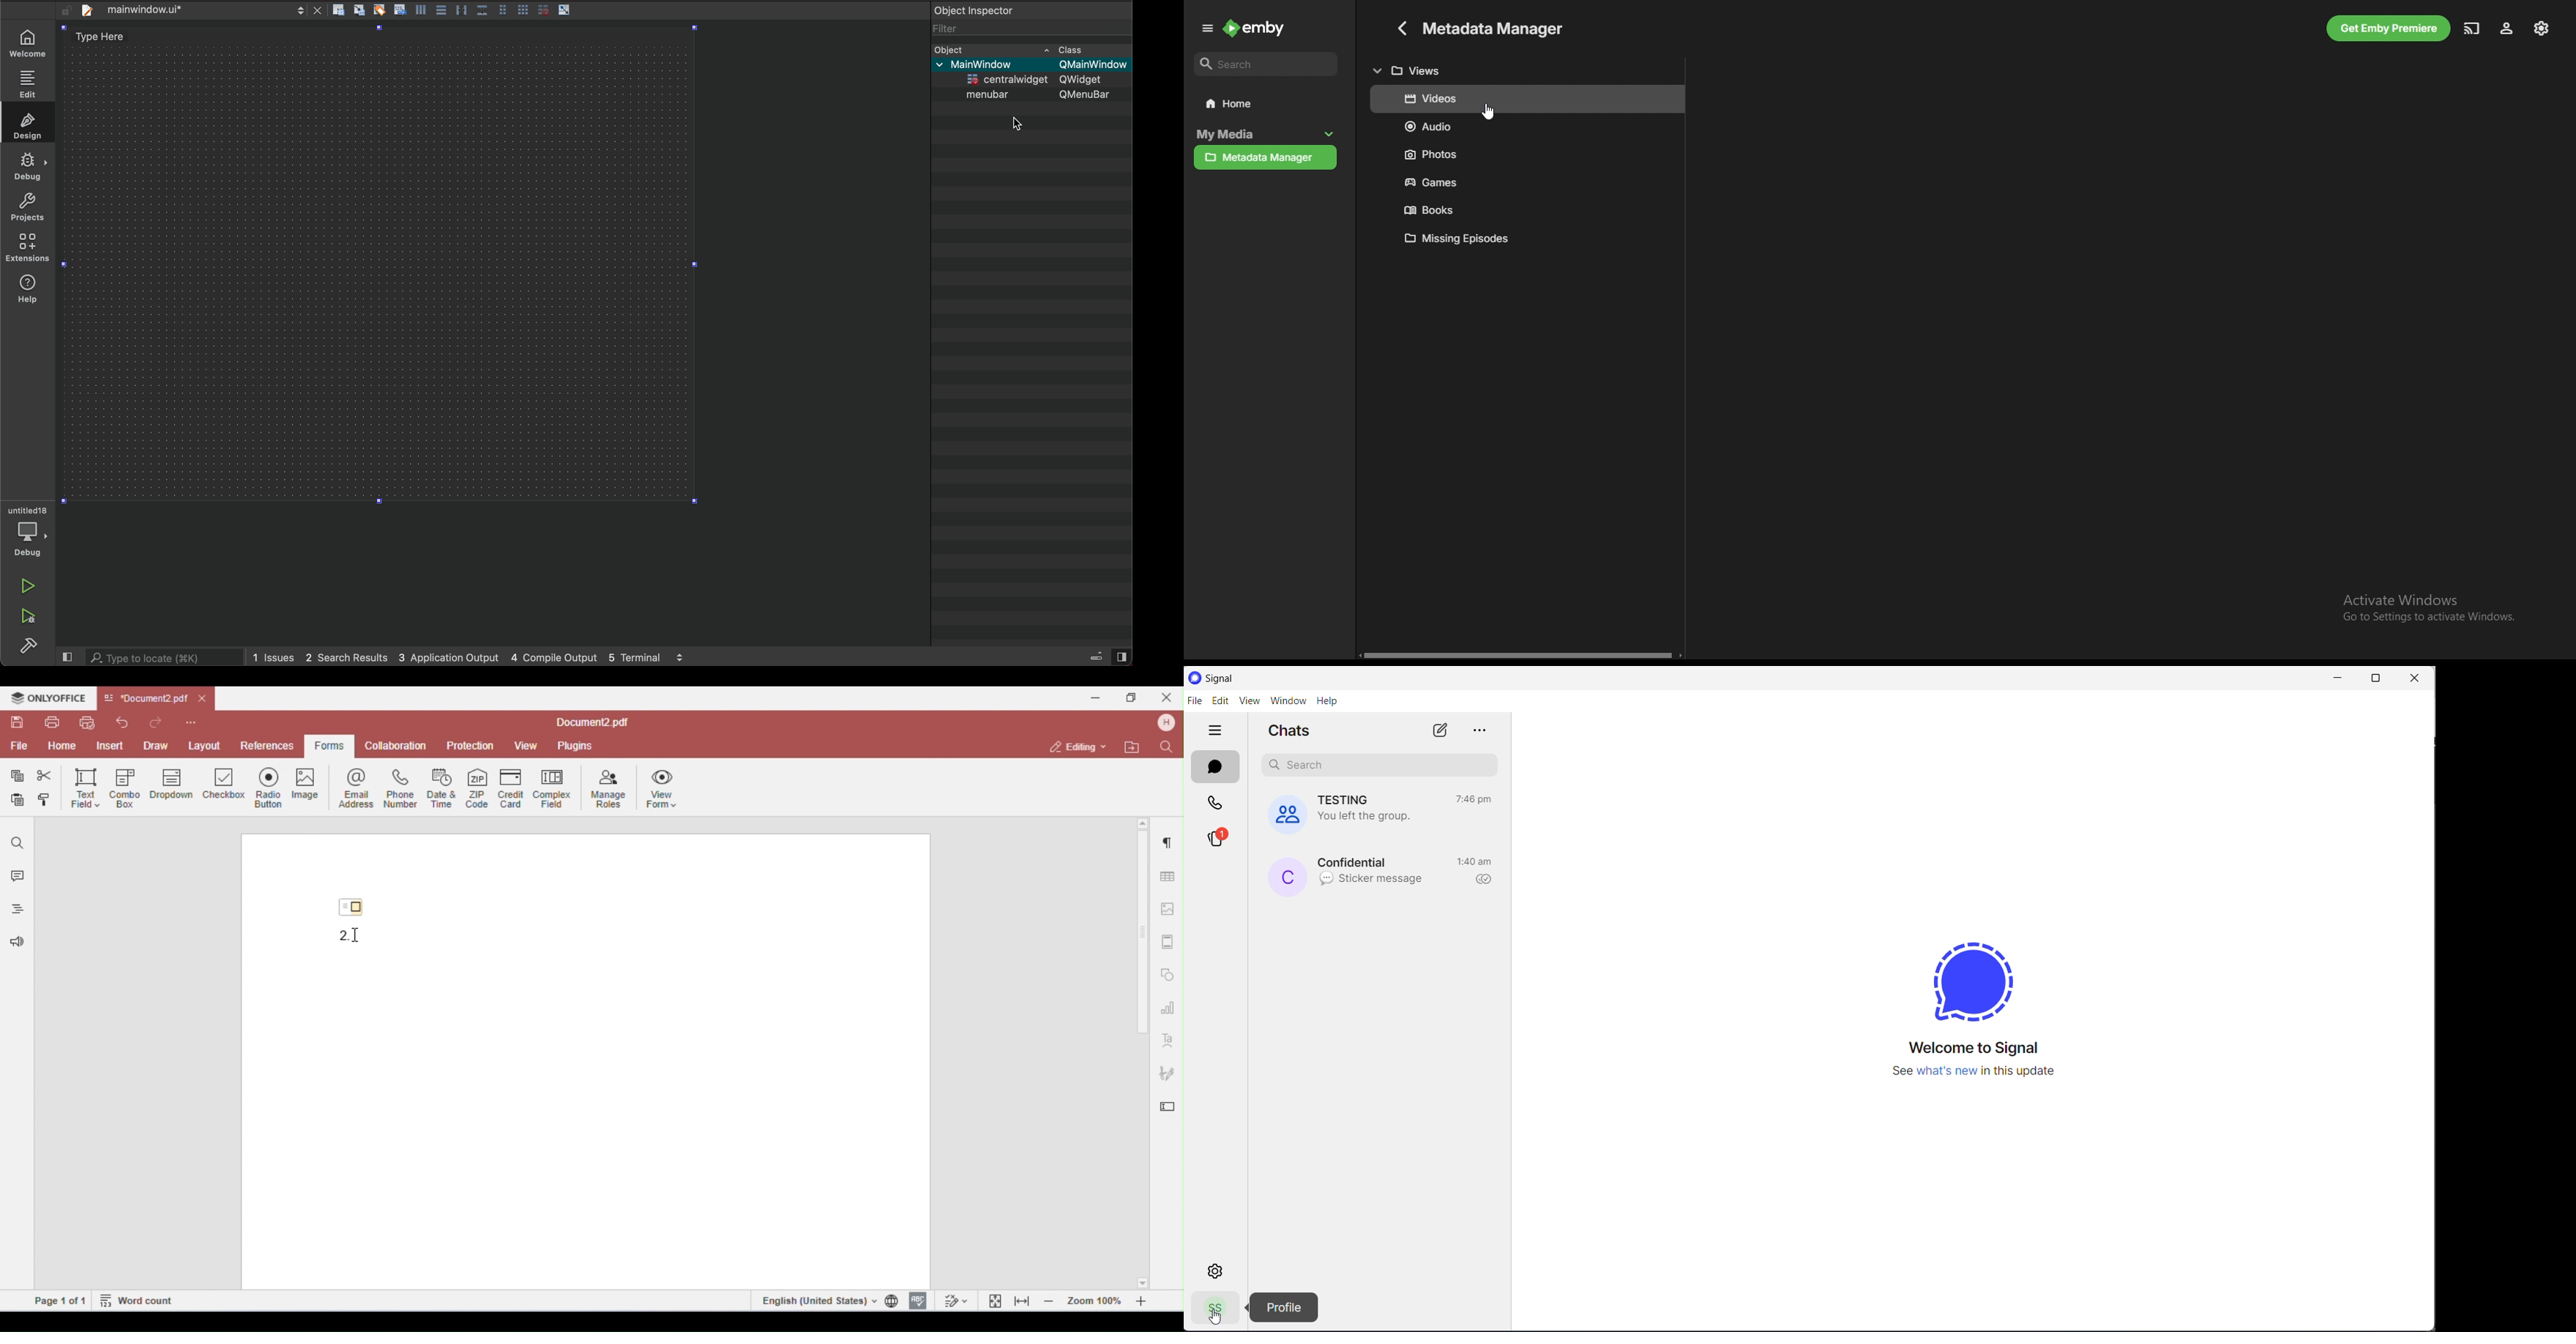 This screenshot has width=2576, height=1344. What do you see at coordinates (1328, 700) in the screenshot?
I see `HELP` at bounding box center [1328, 700].